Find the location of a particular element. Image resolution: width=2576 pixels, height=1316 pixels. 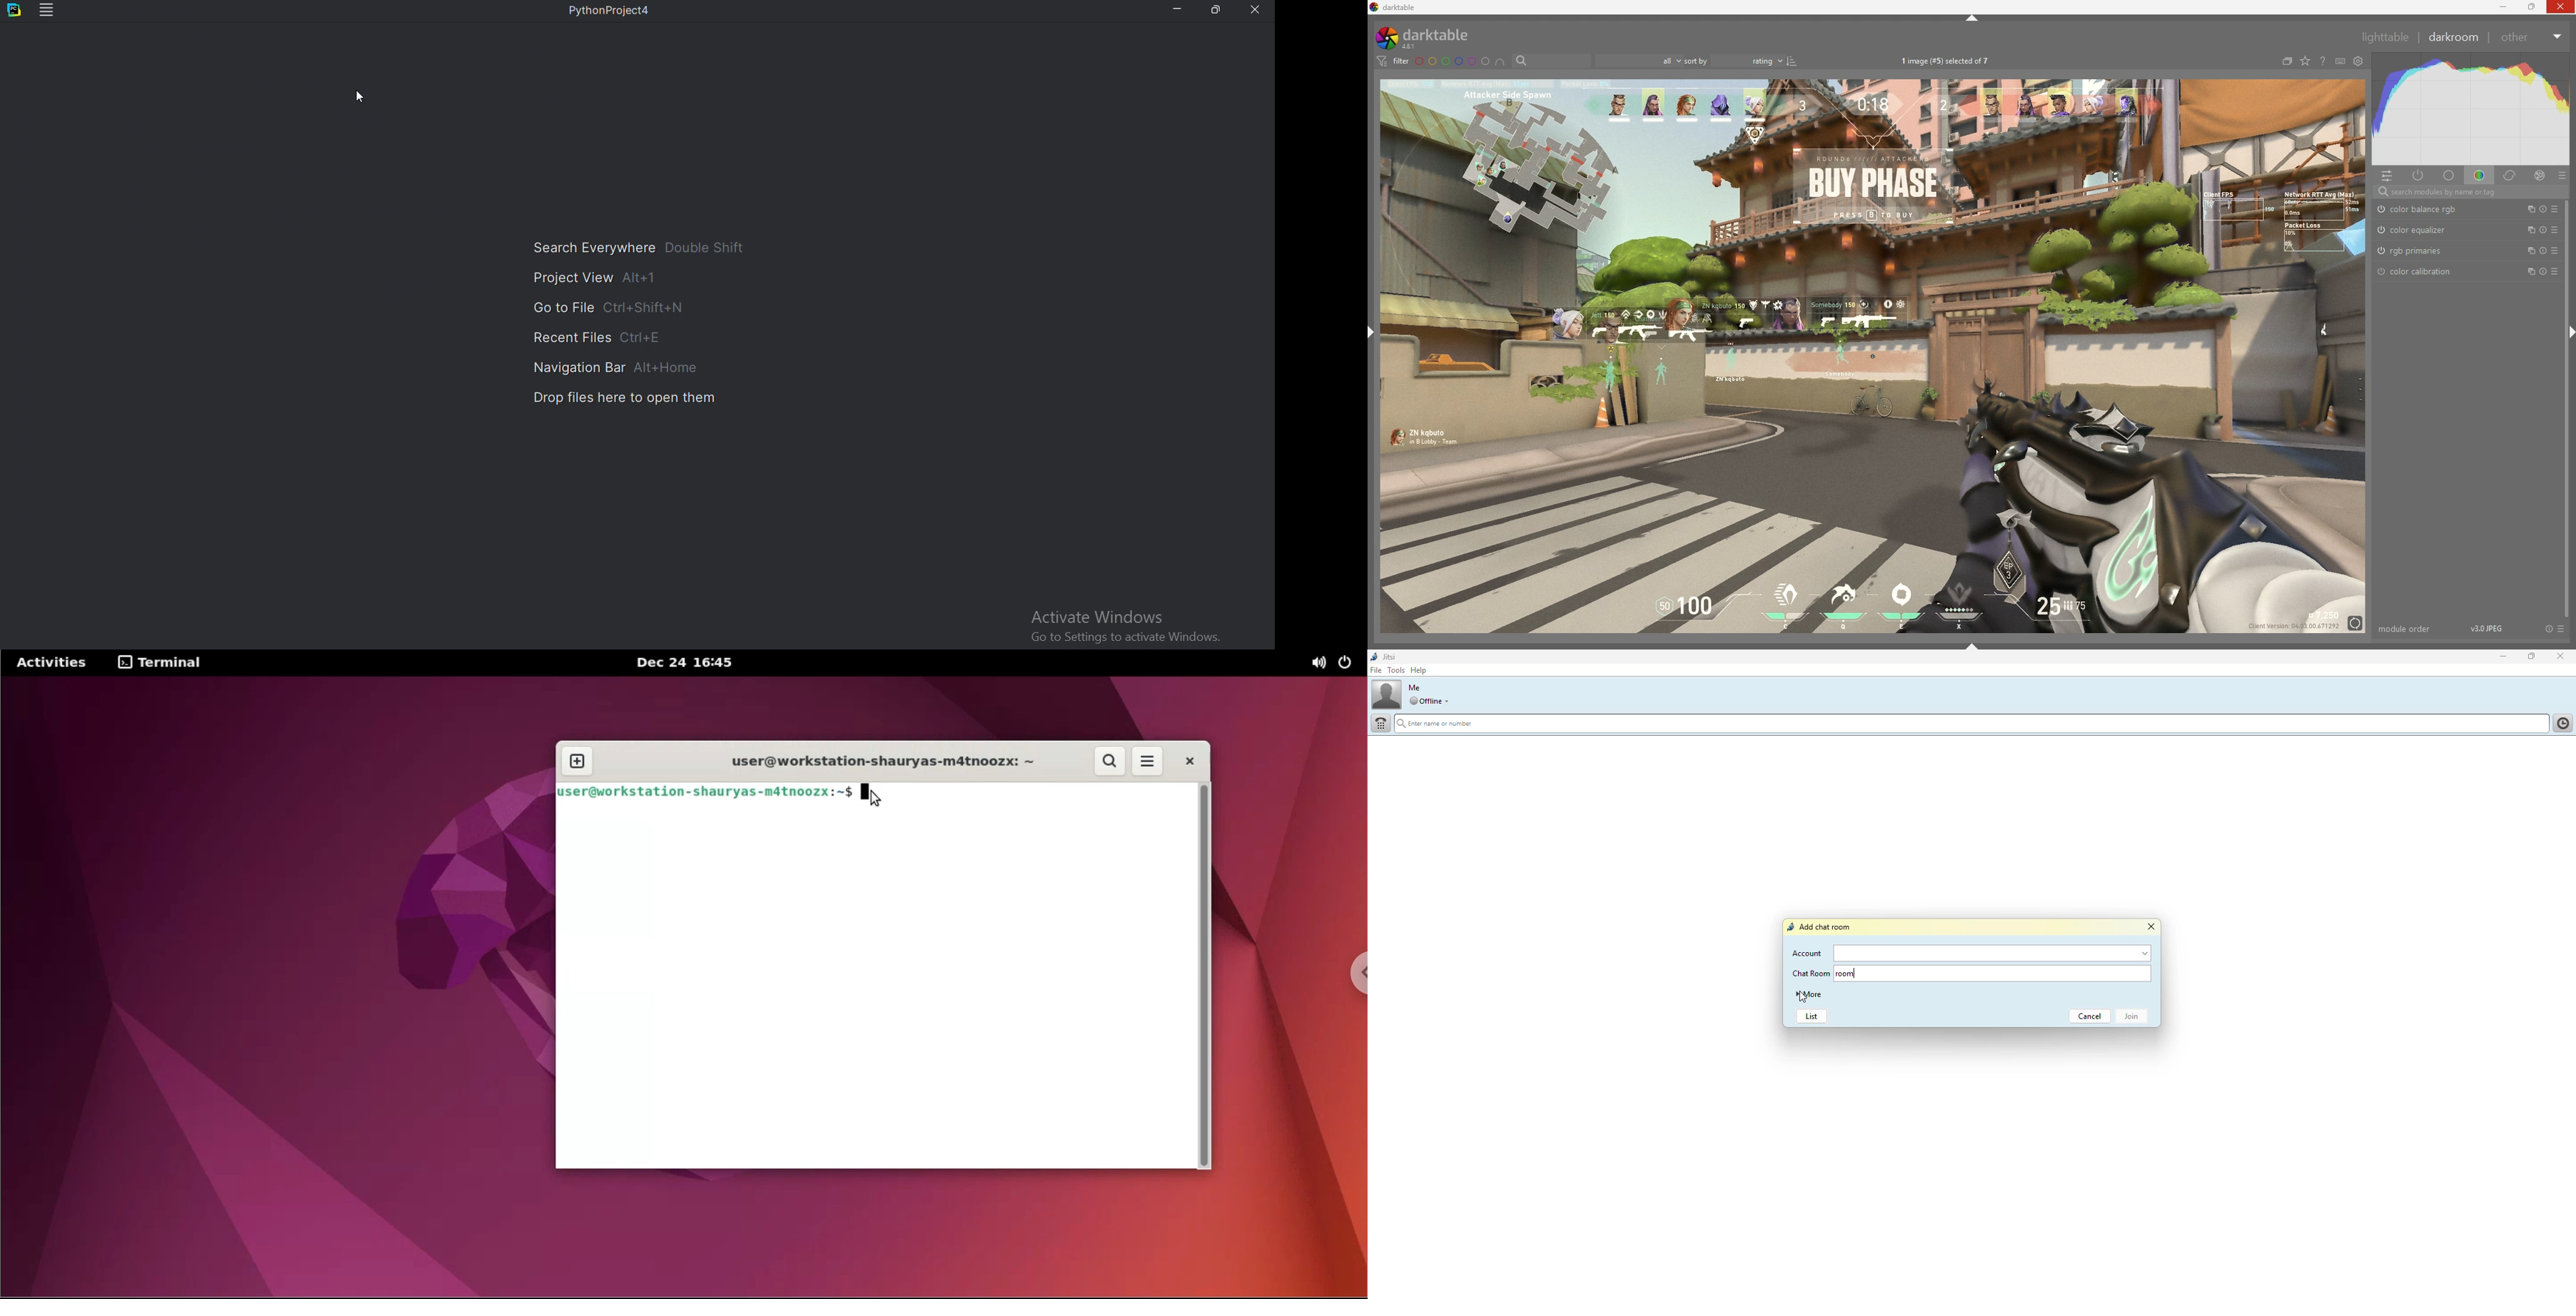

reset is located at coordinates (2542, 252).